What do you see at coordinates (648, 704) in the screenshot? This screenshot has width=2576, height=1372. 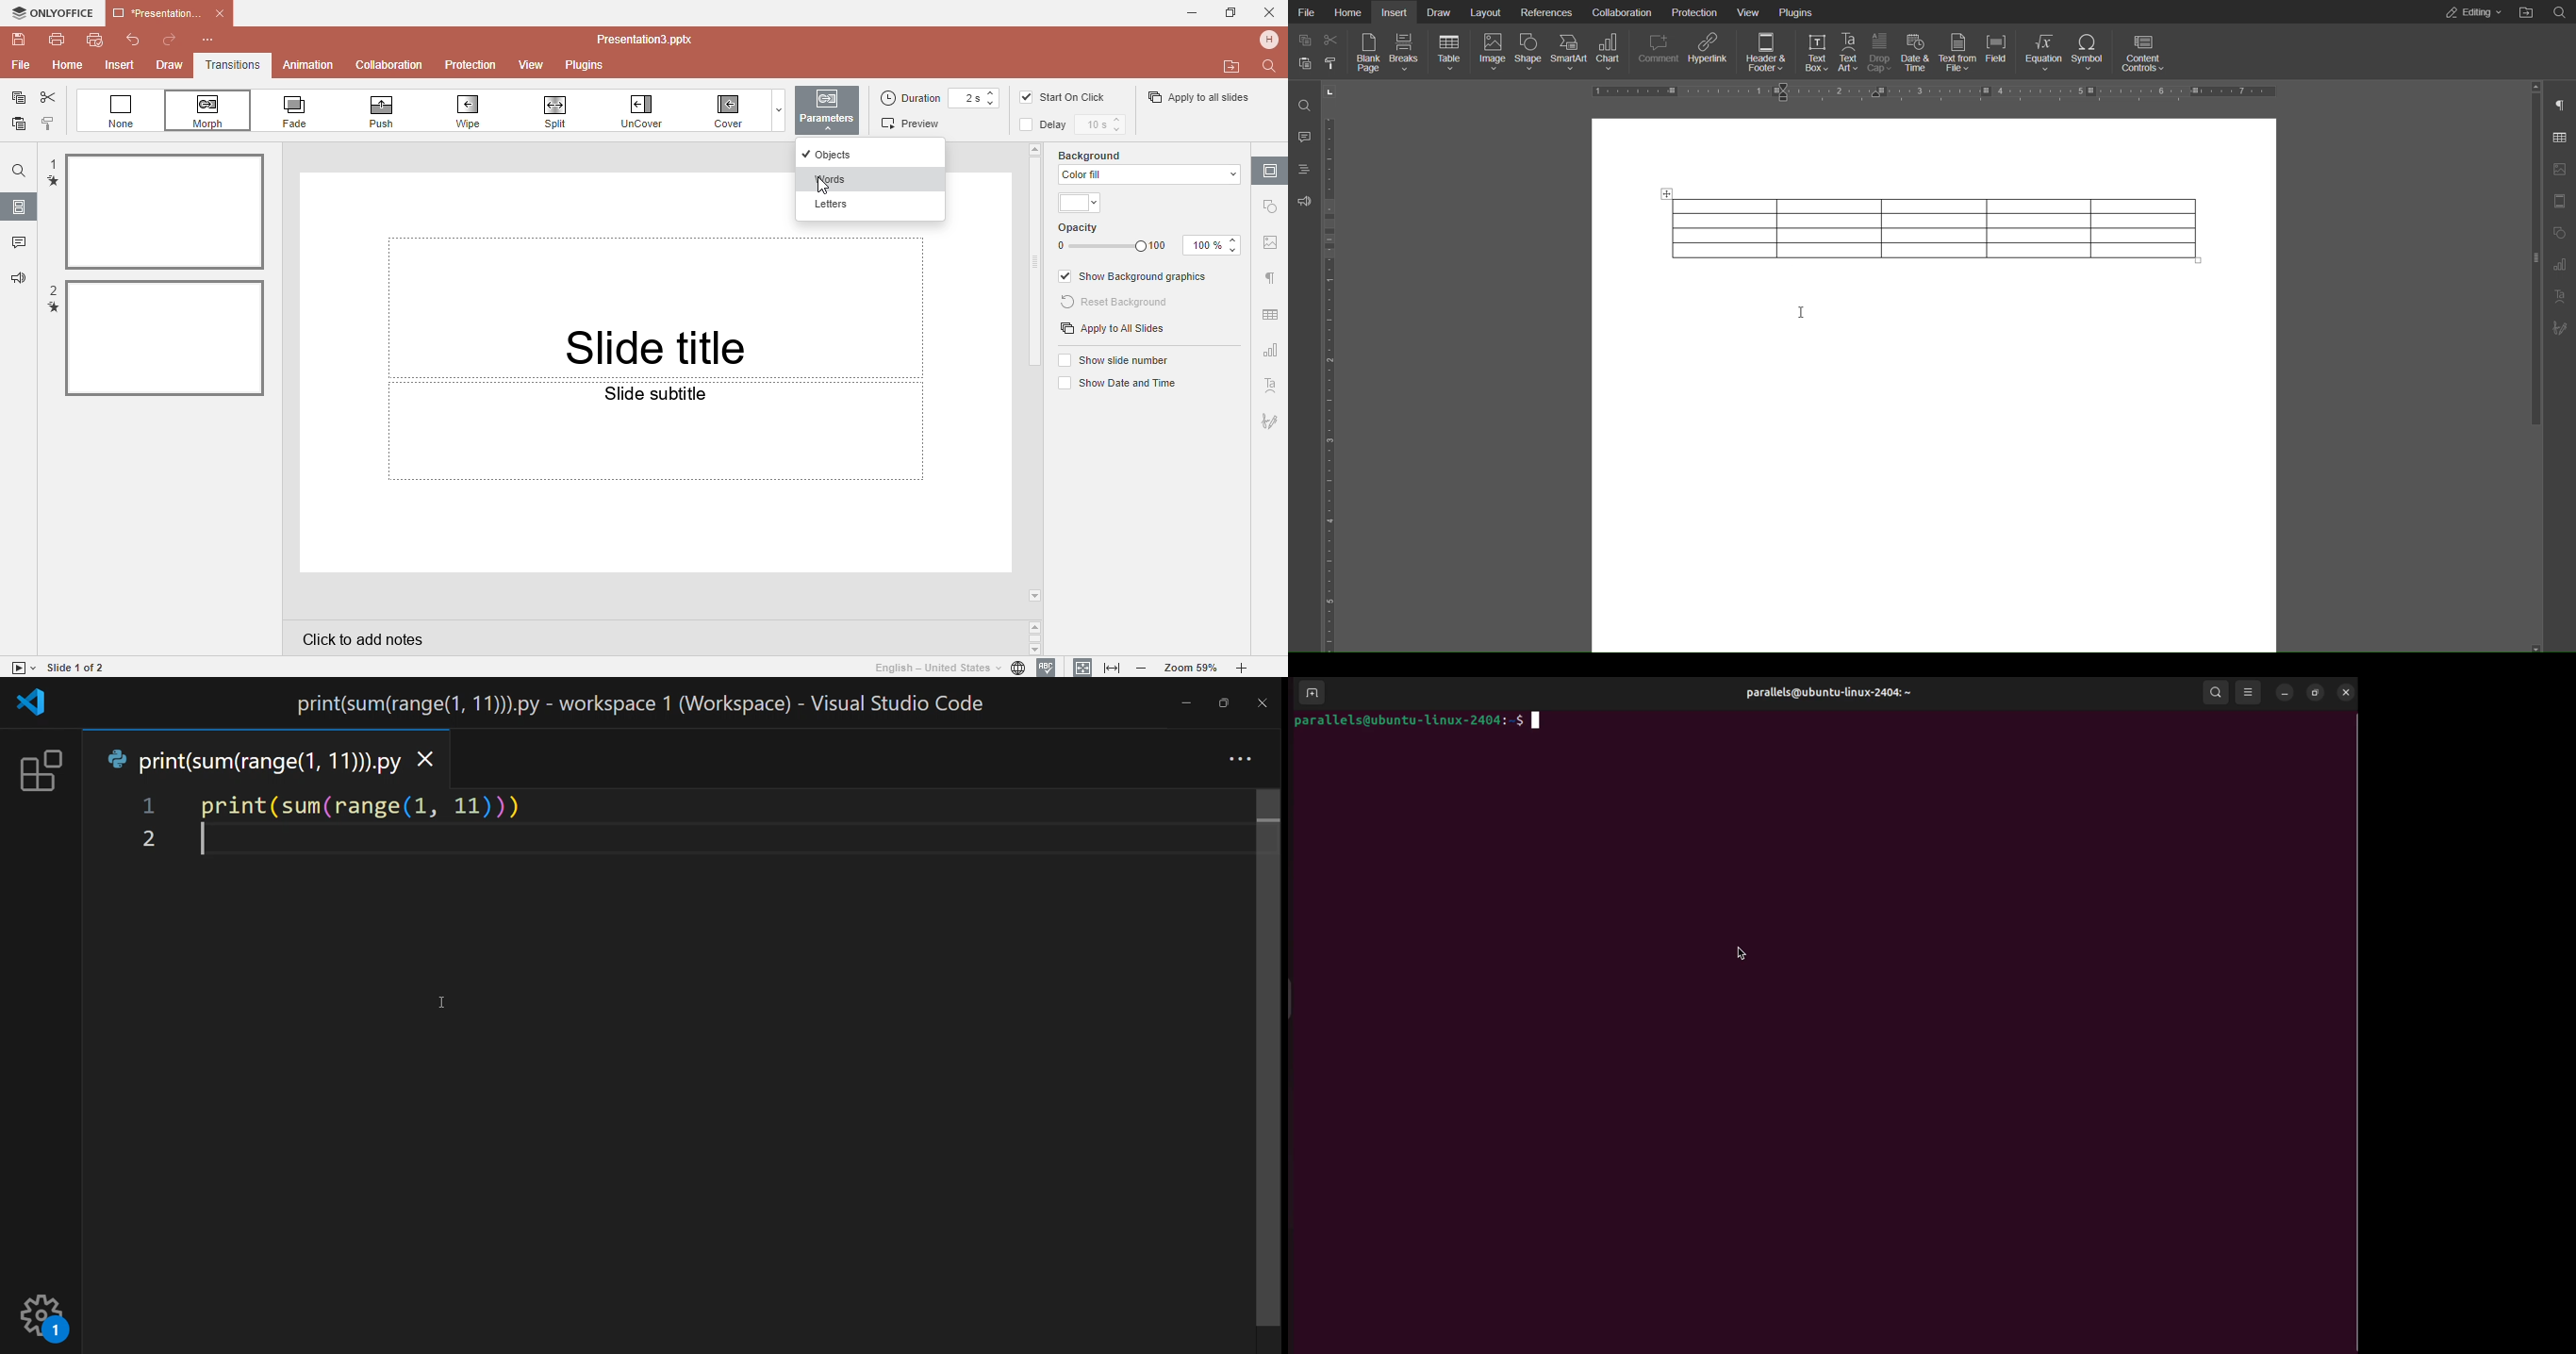 I see `print(sum(range(1, 11))).py - workspace 1 (Workspace) - Visual Studio Code` at bounding box center [648, 704].